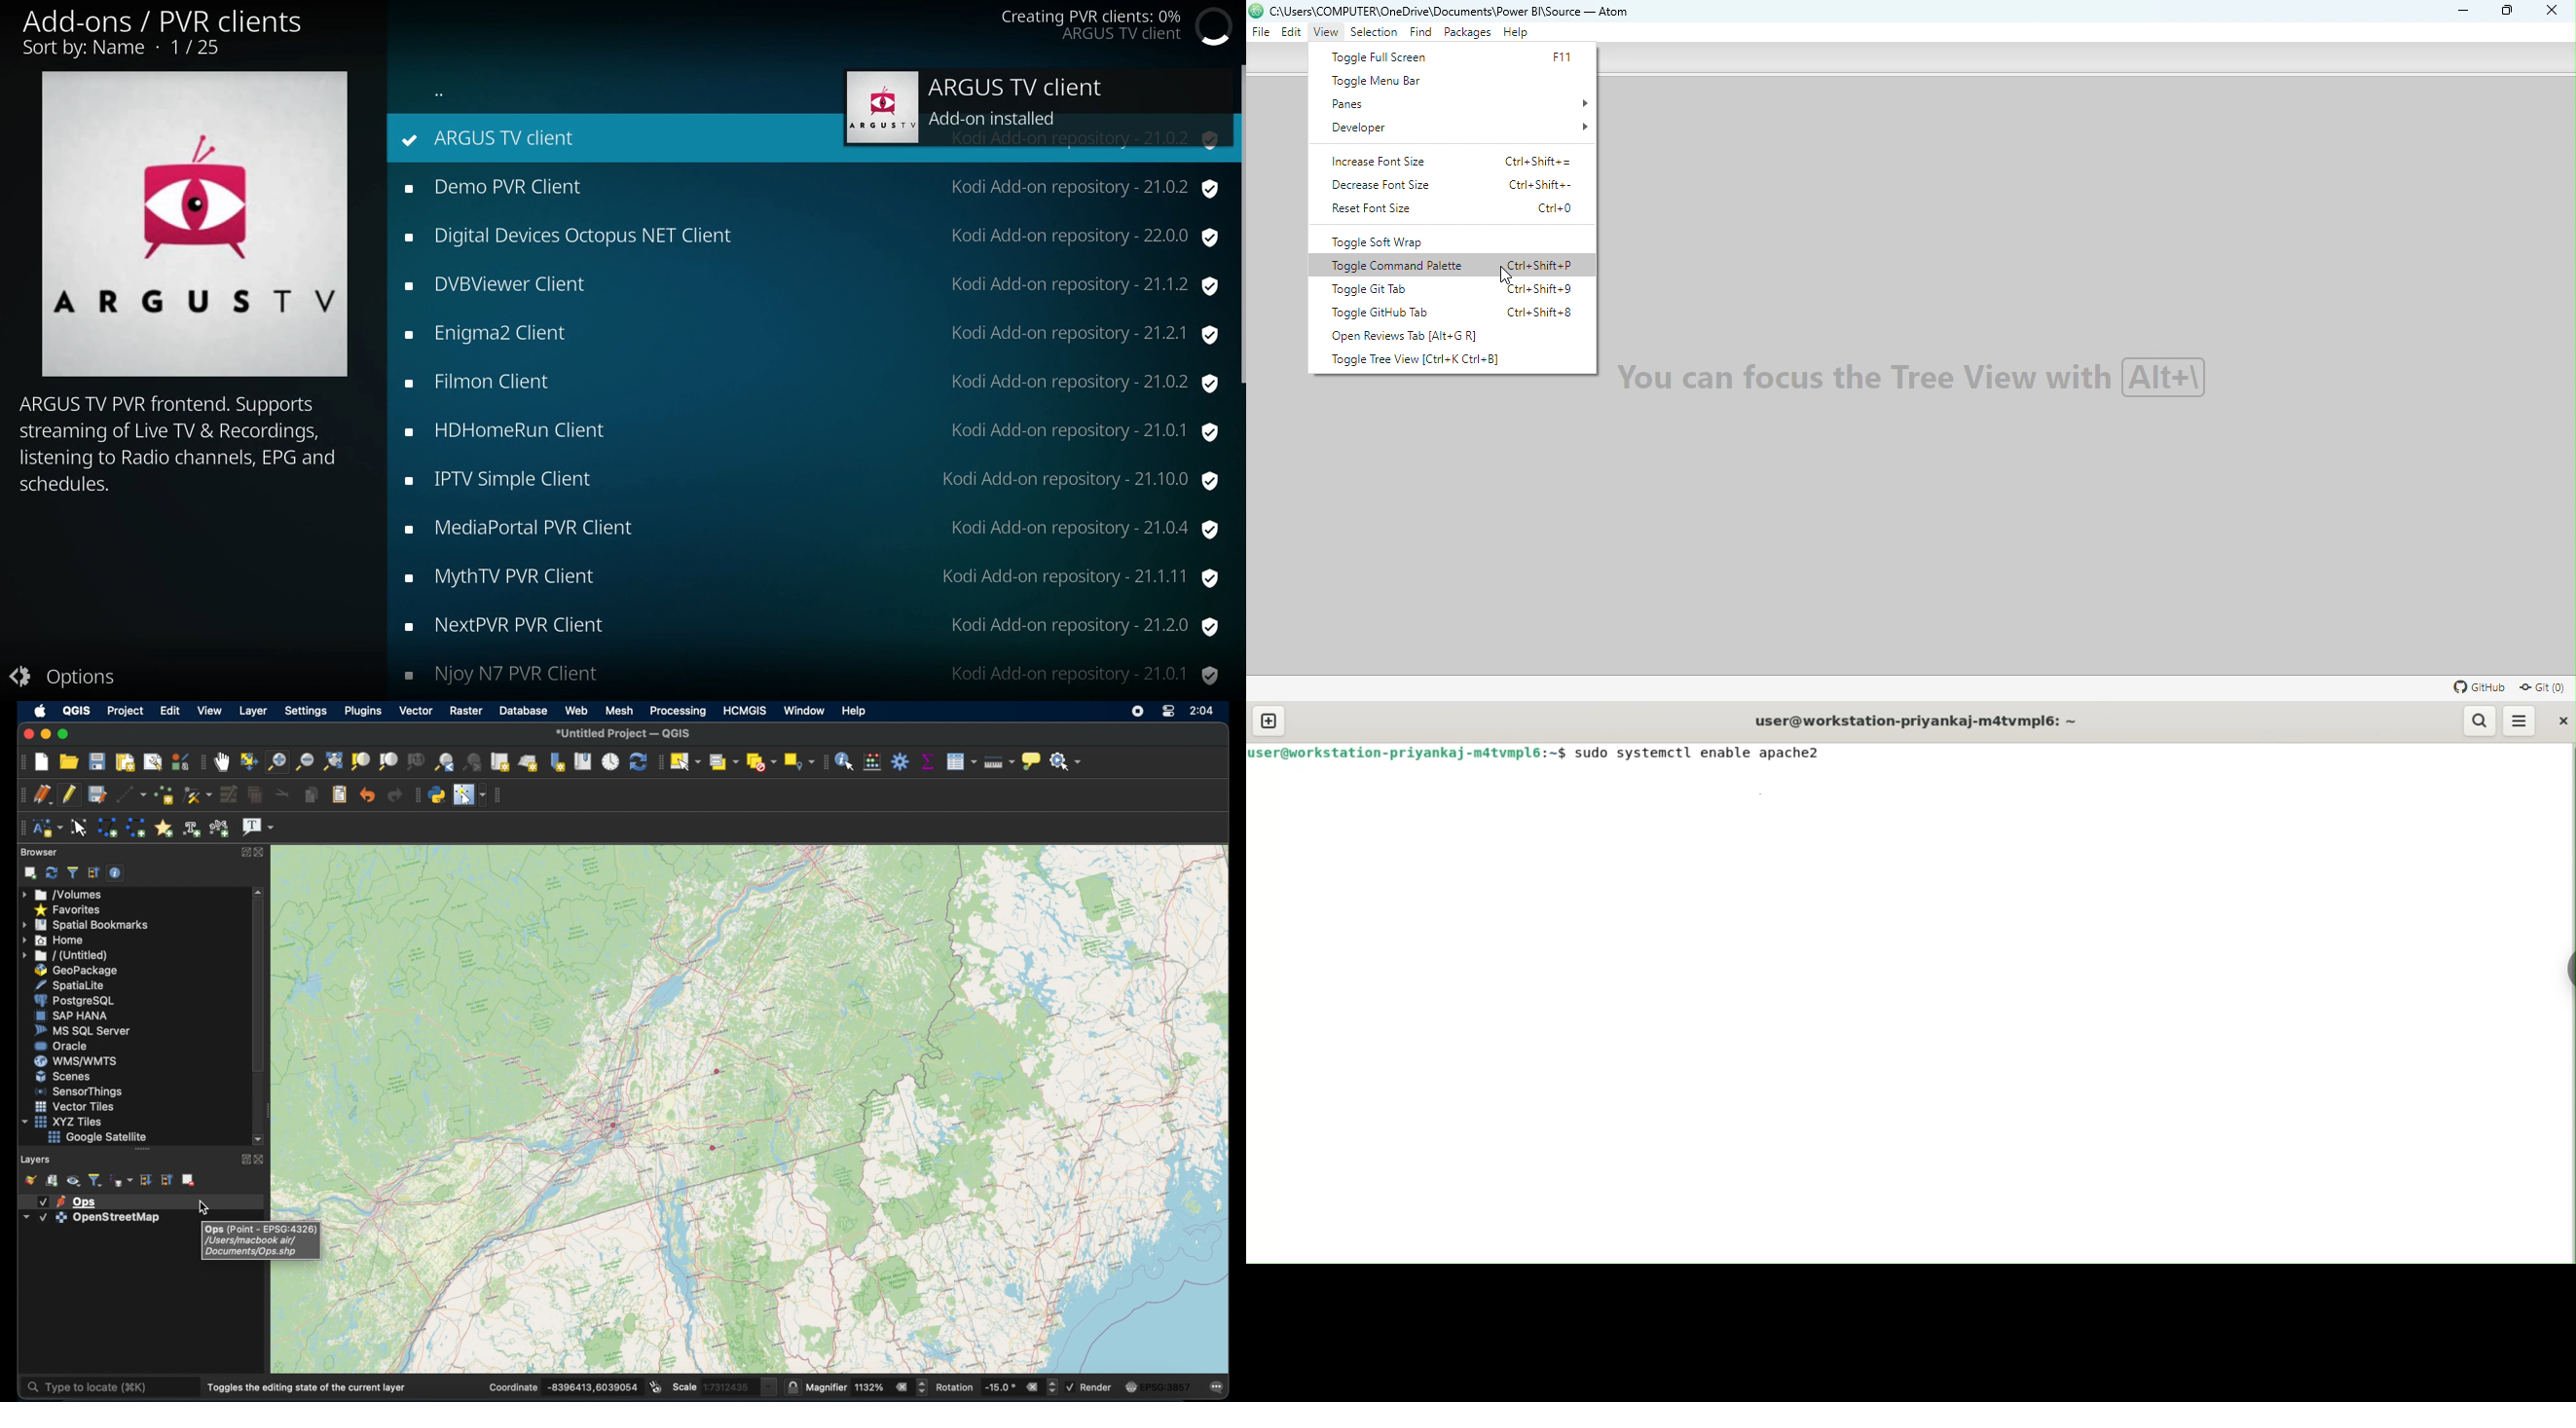 The width and height of the screenshot is (2576, 1428). Describe the element at coordinates (2541, 688) in the screenshot. I see `Git repository` at that location.